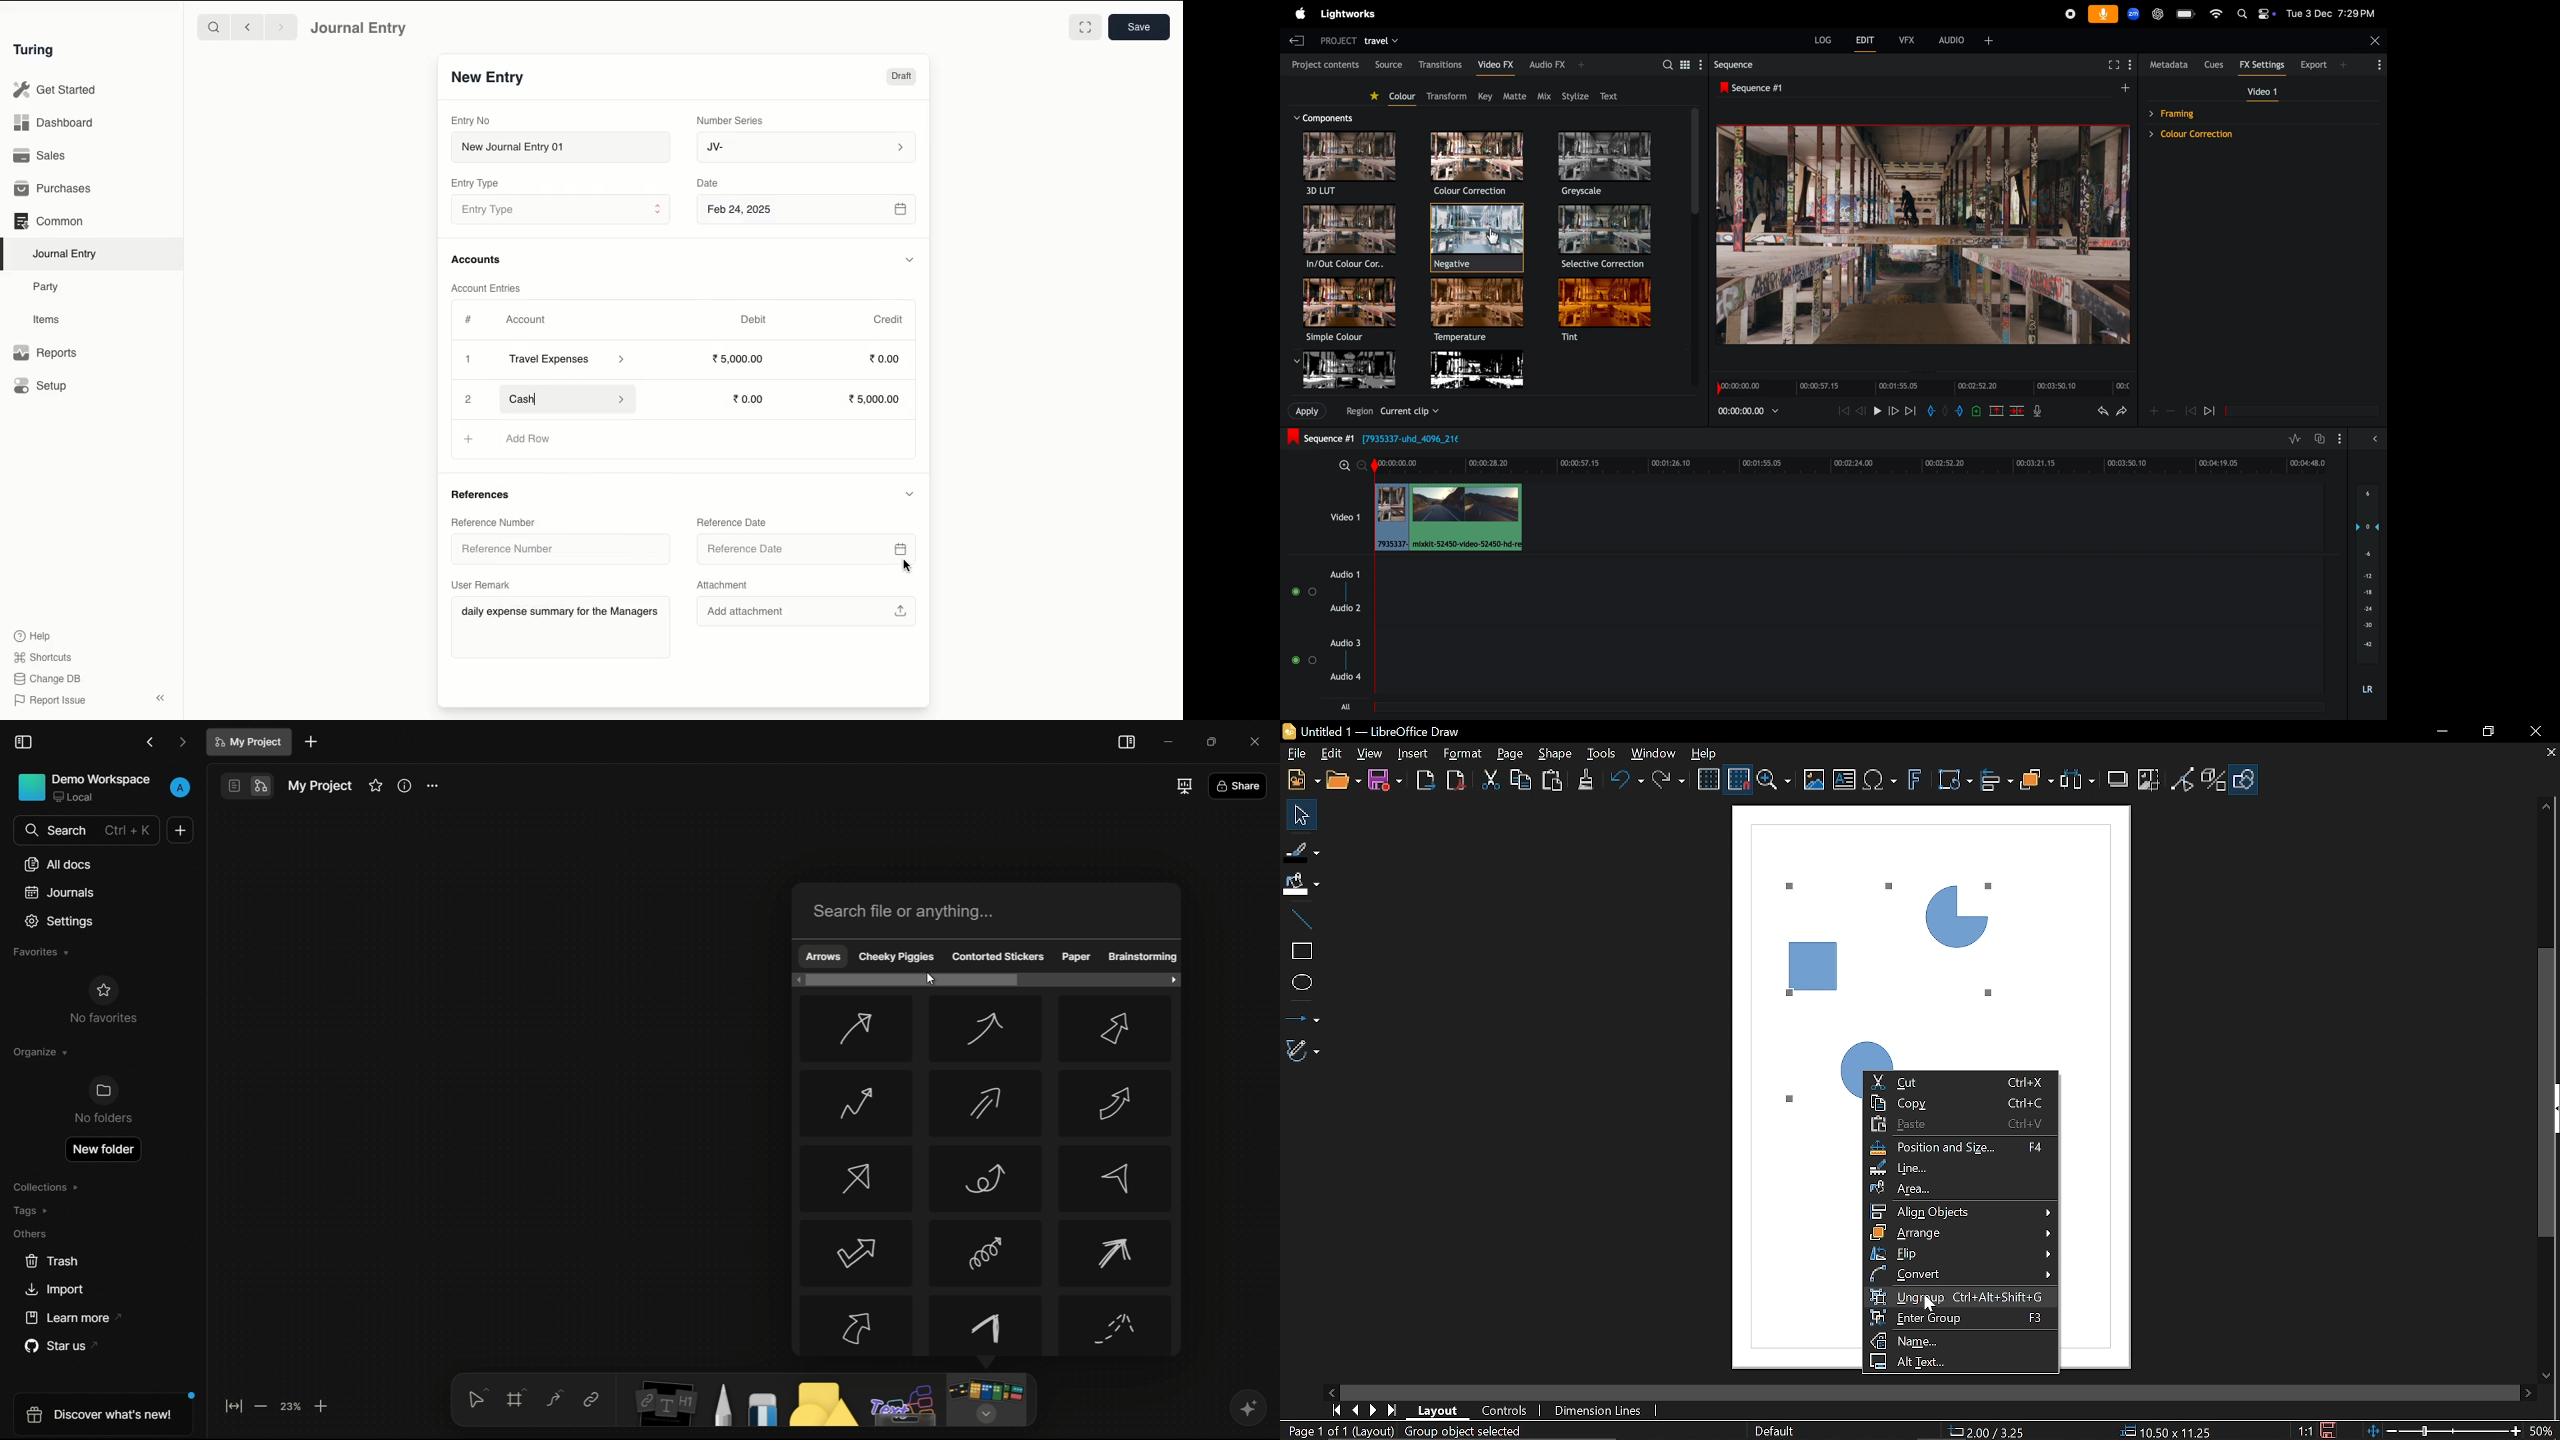 This screenshot has height=1456, width=2576. I want to click on Flip, so click(1960, 1252).